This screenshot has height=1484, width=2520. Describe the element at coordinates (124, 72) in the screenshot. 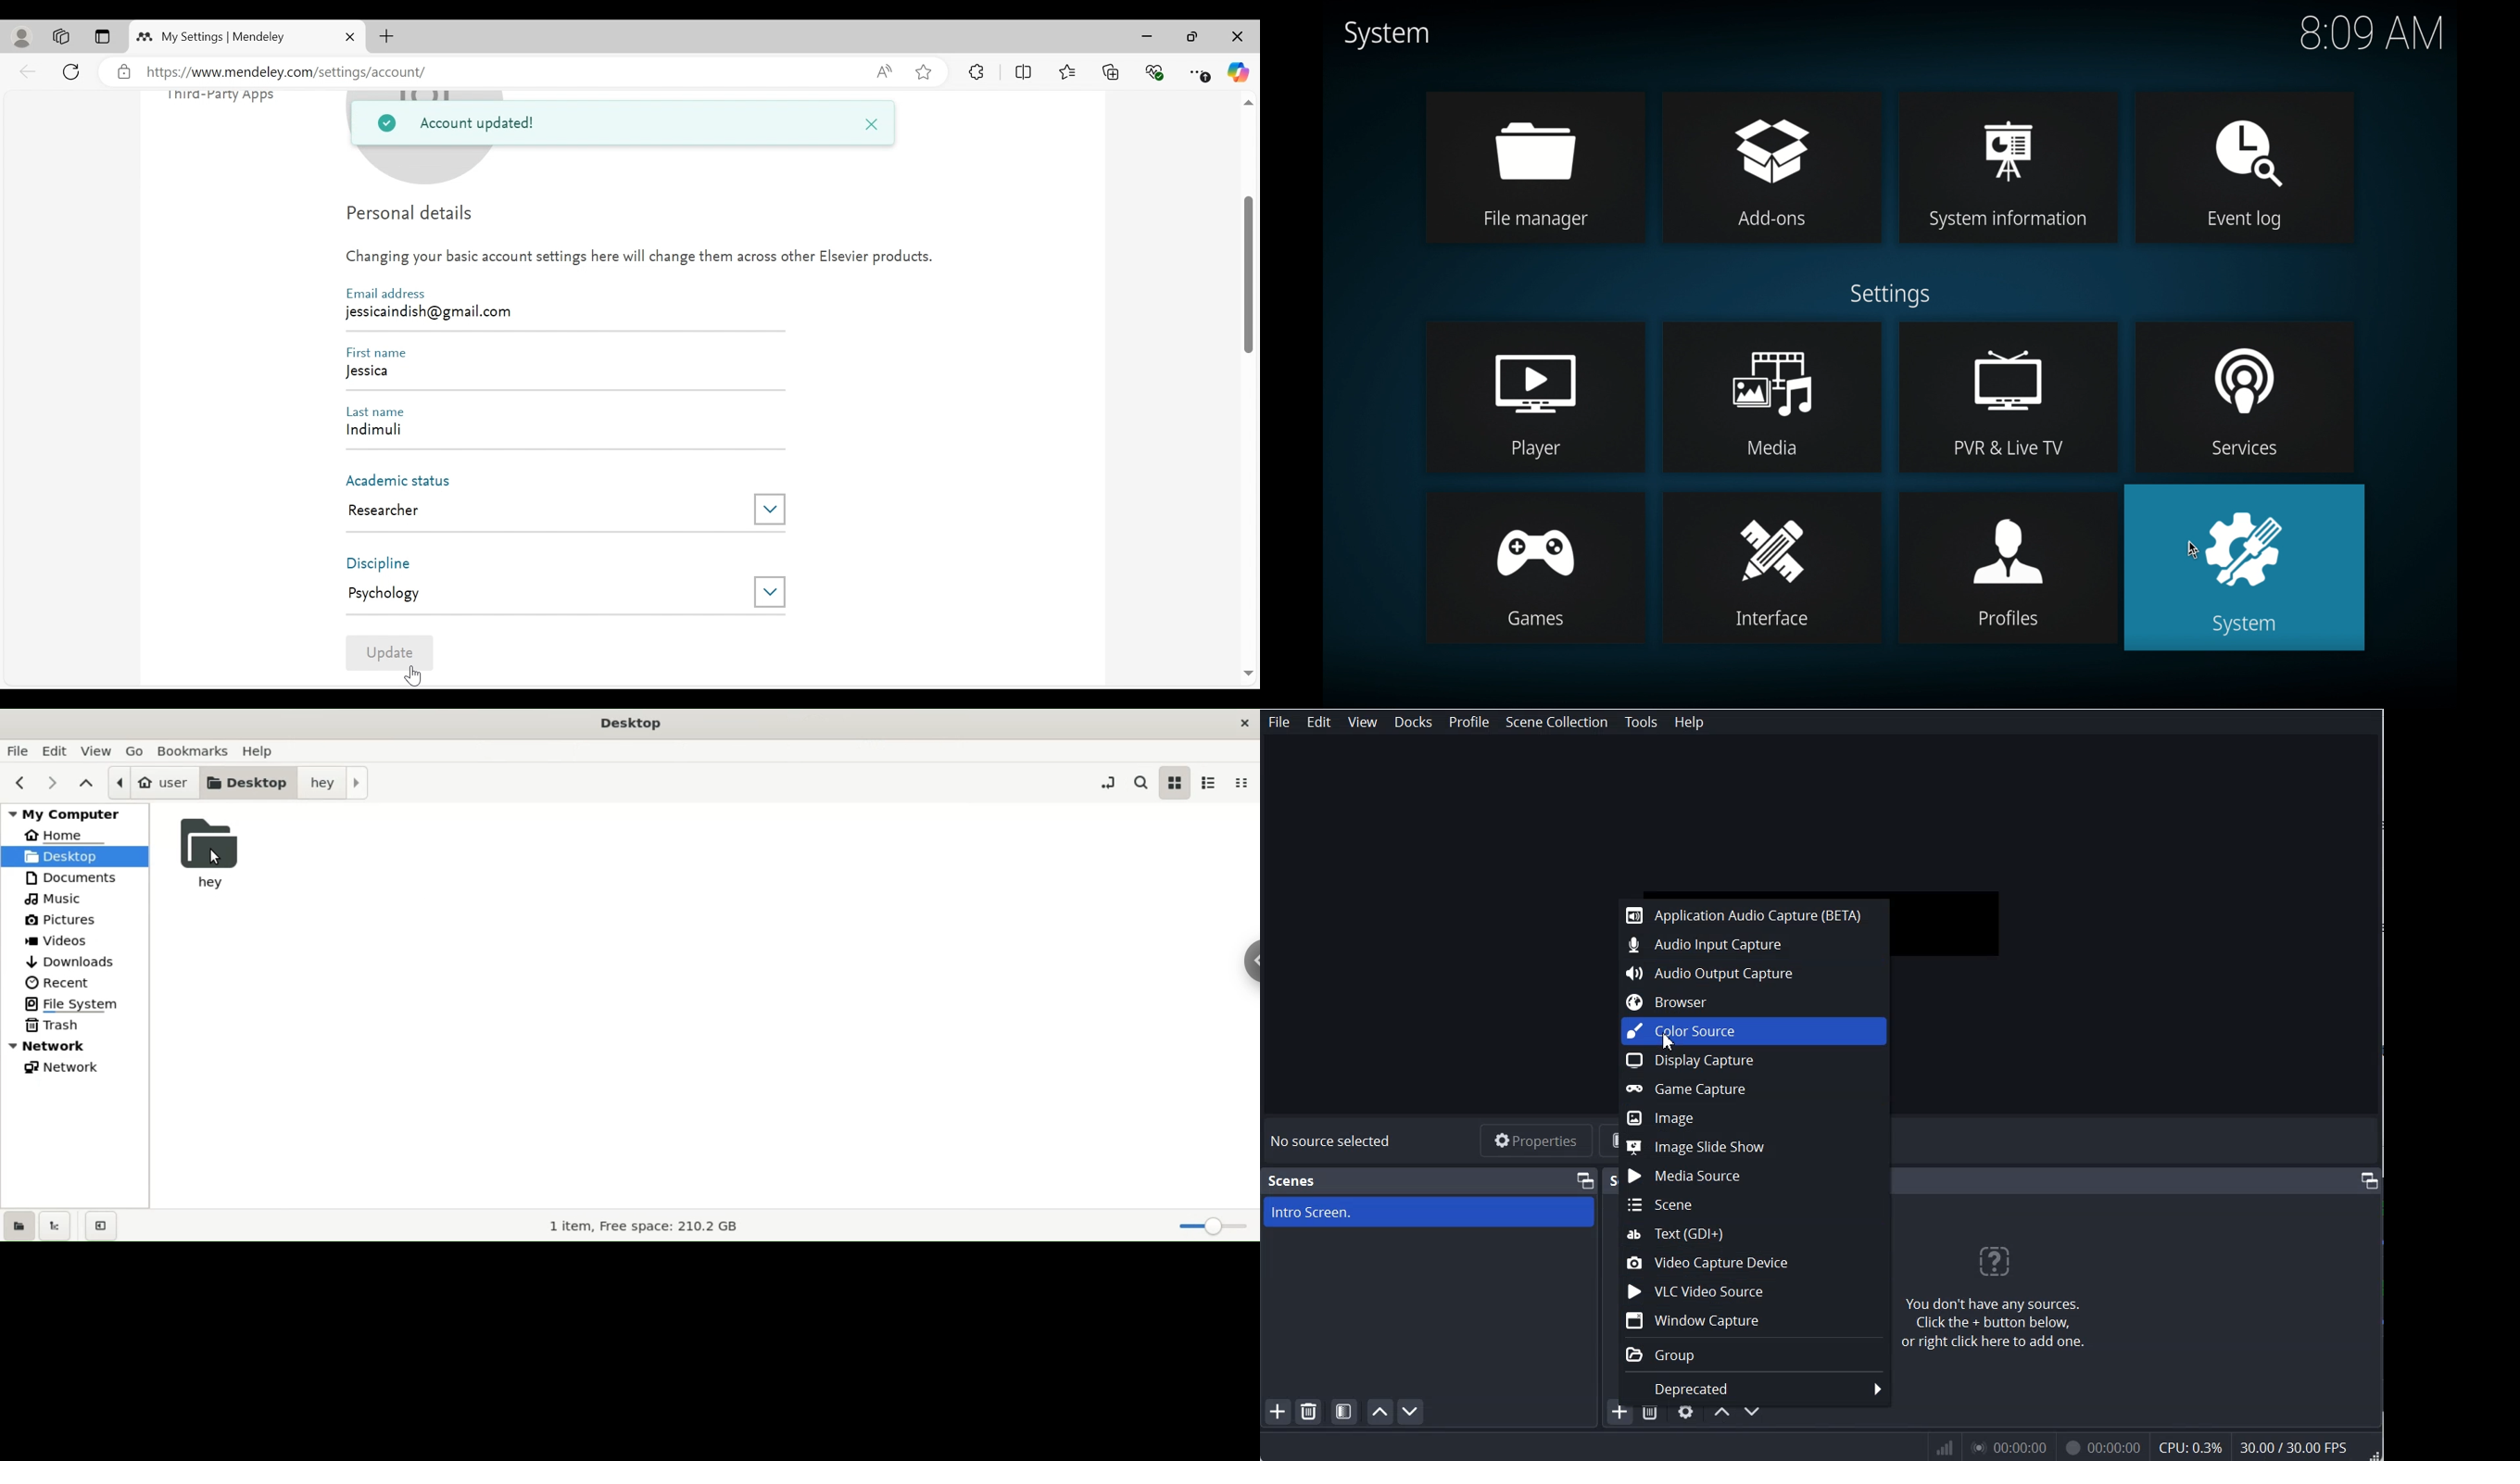

I see `verified` at that location.